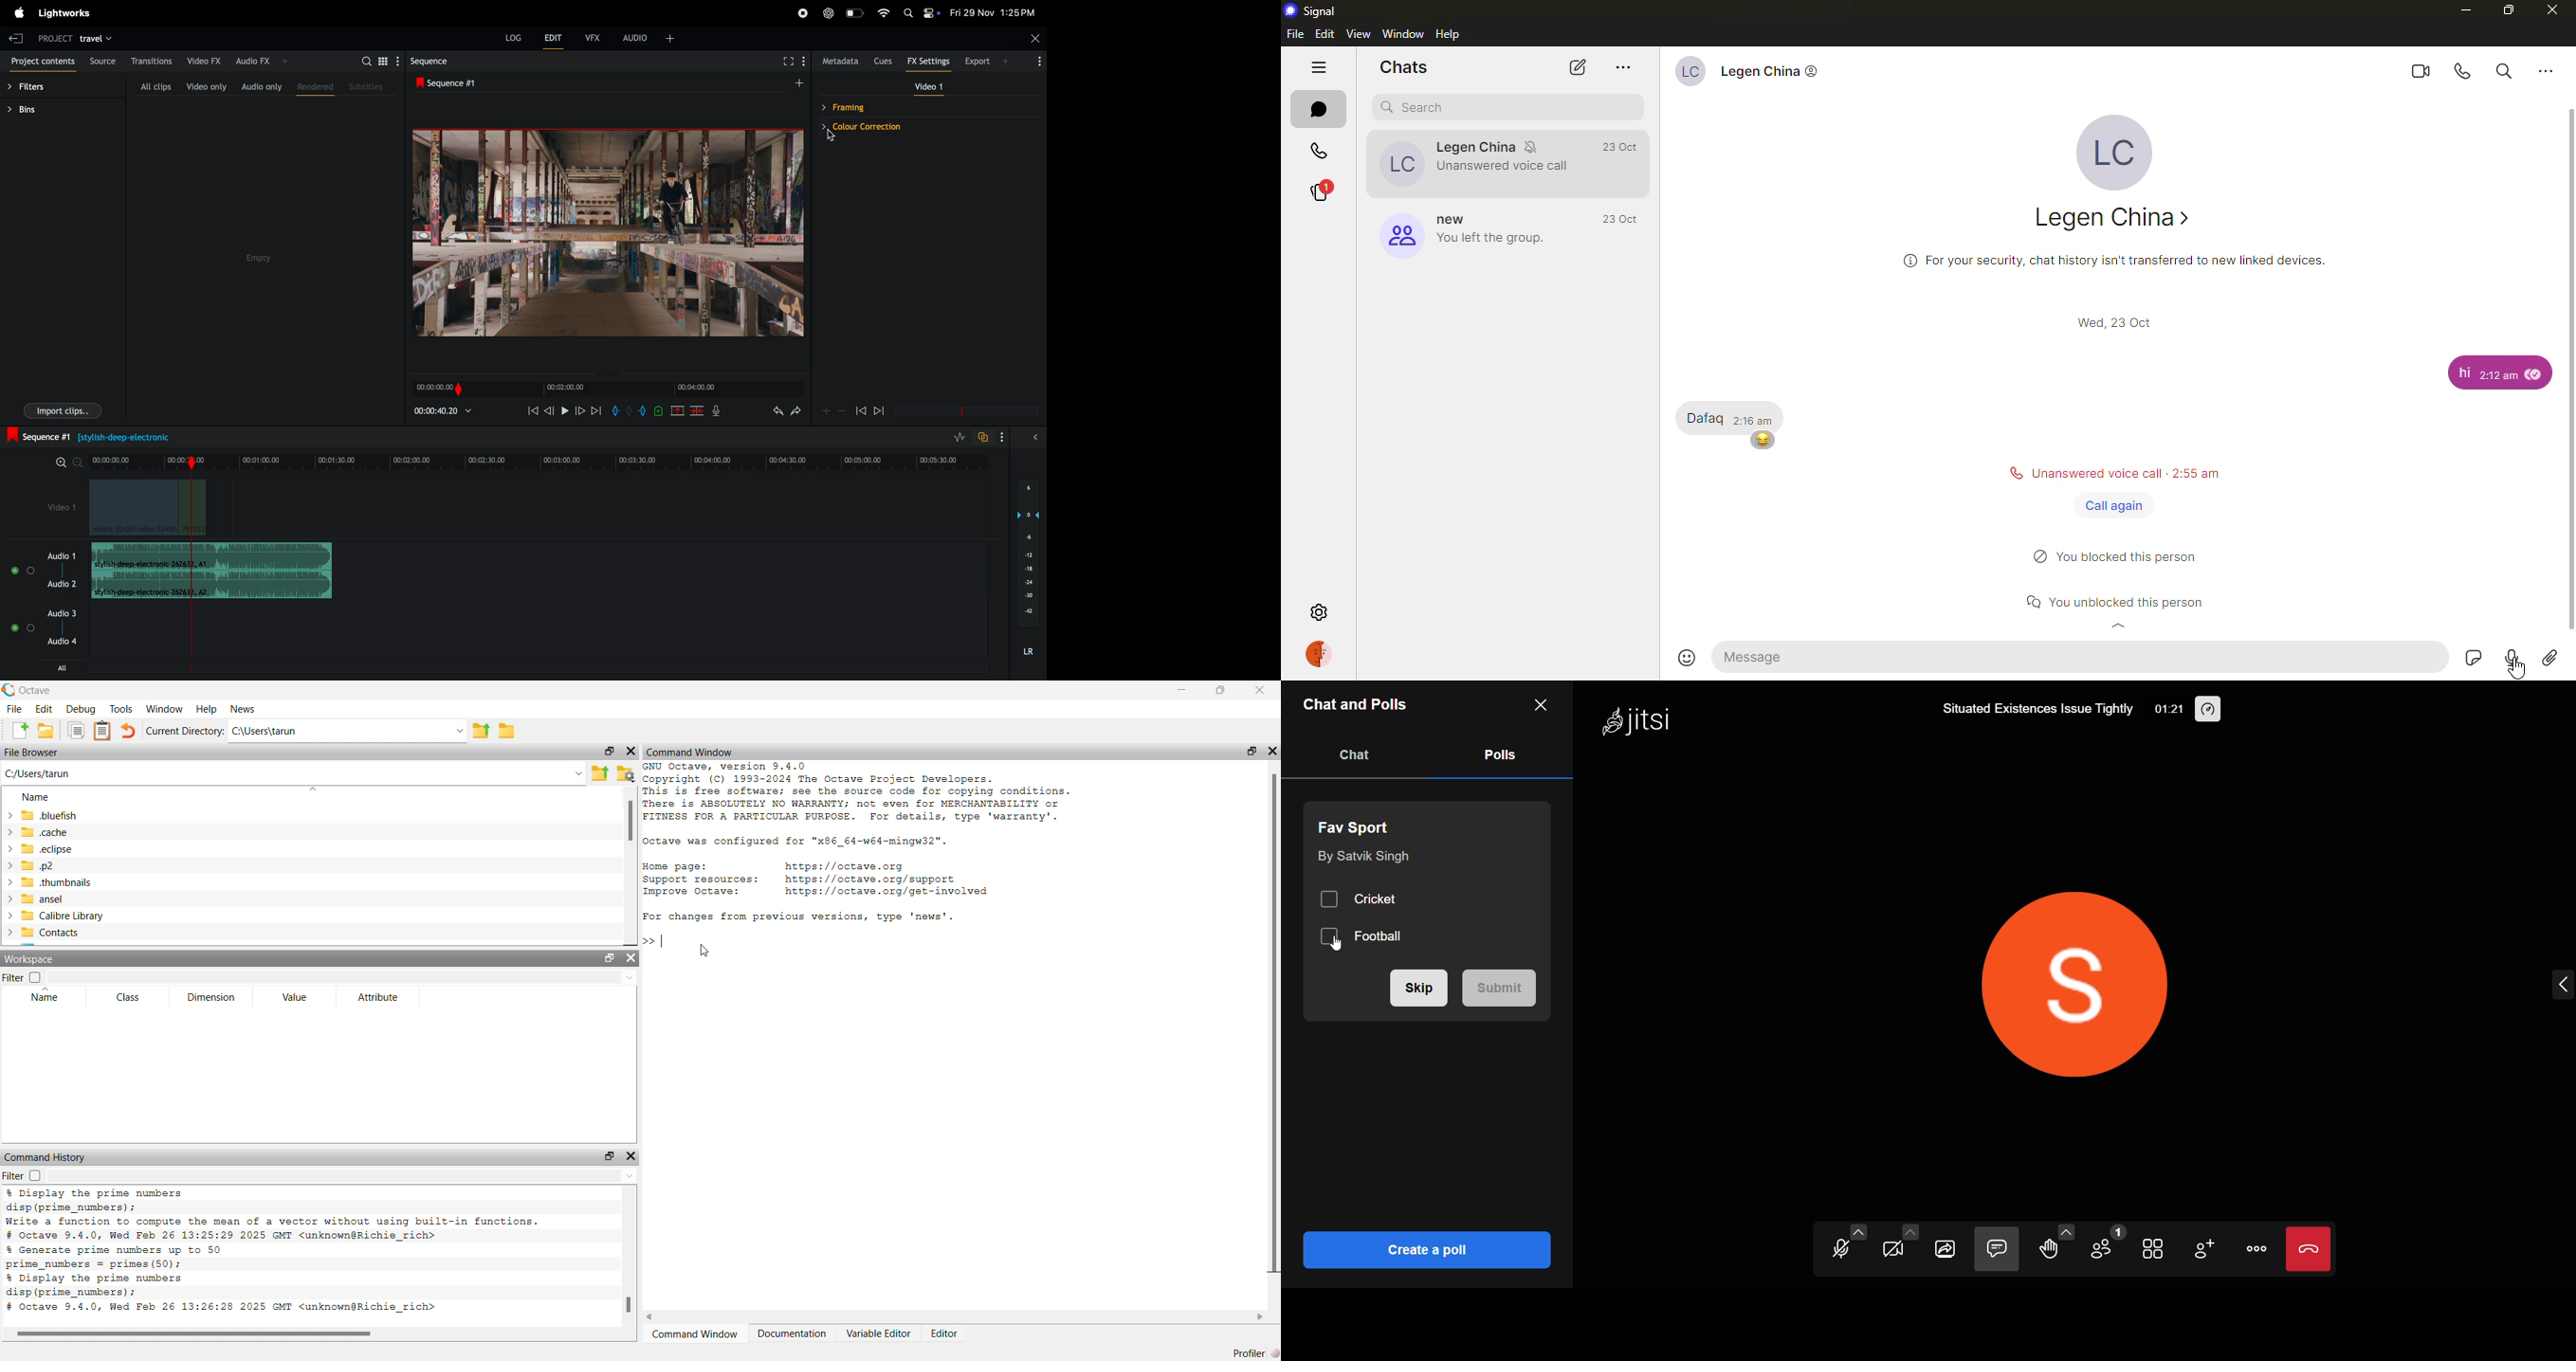  Describe the element at coordinates (513, 37) in the screenshot. I see `Log` at that location.